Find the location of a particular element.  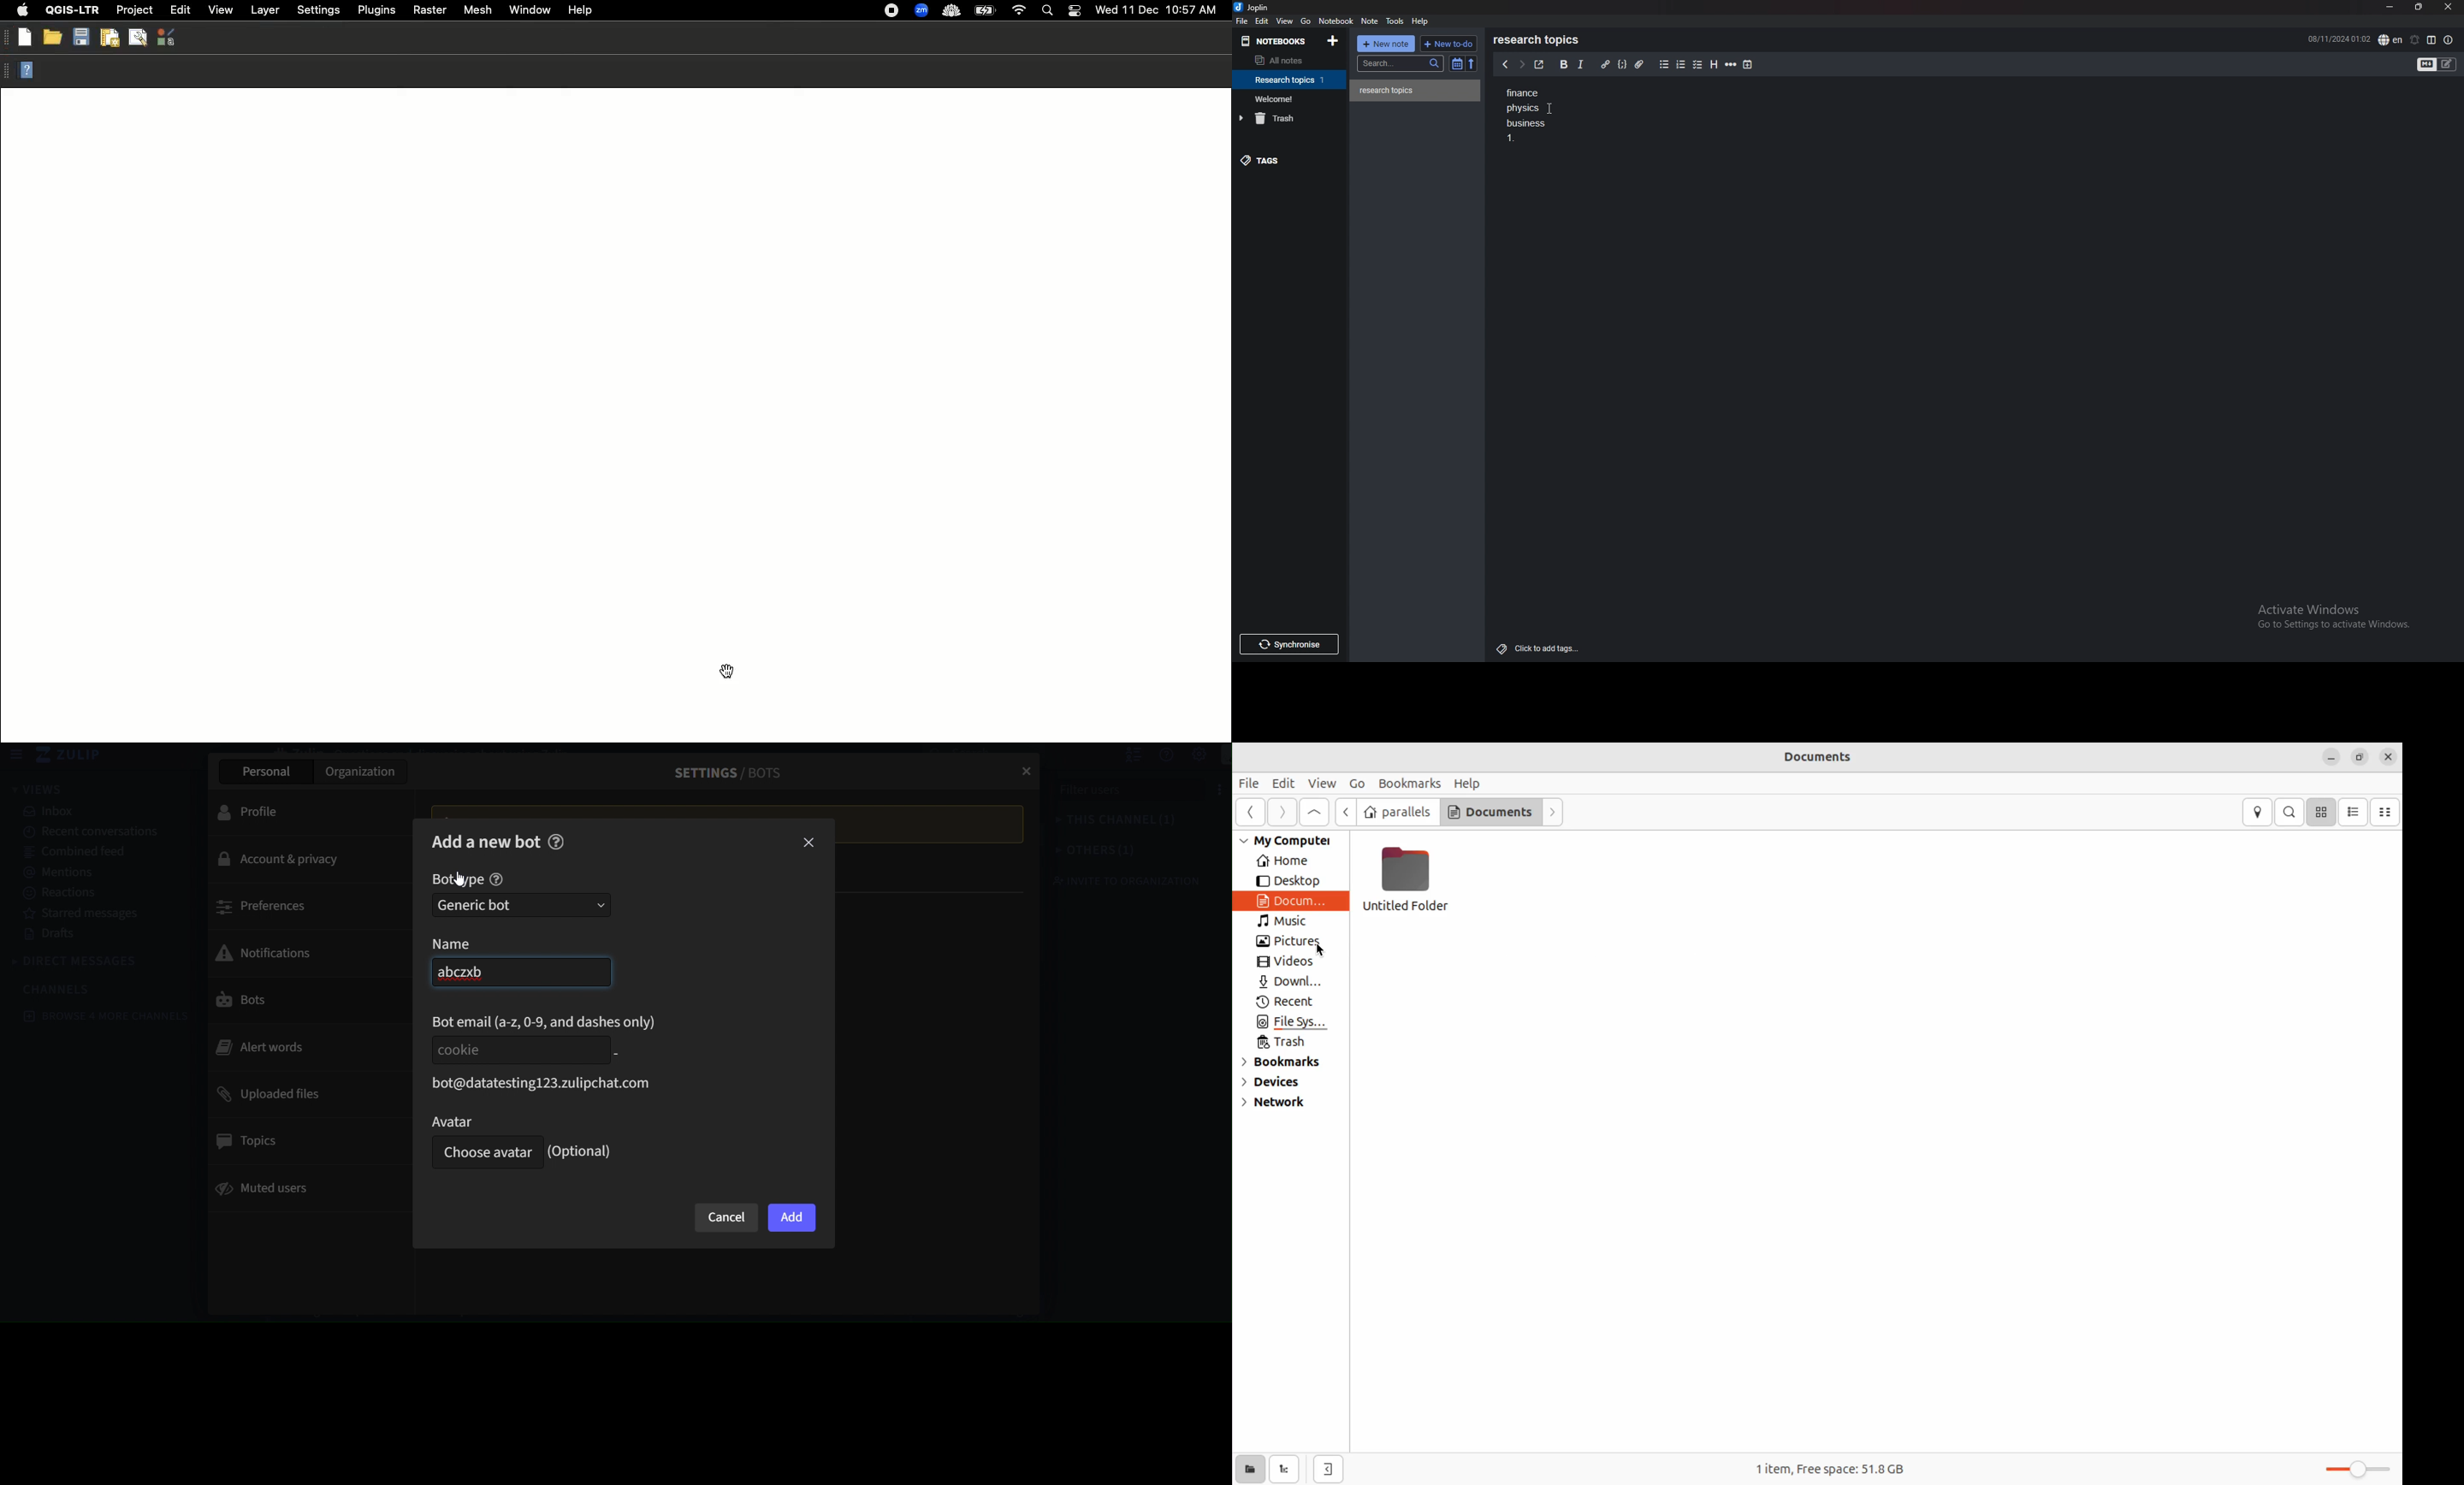

help is located at coordinates (1422, 21).